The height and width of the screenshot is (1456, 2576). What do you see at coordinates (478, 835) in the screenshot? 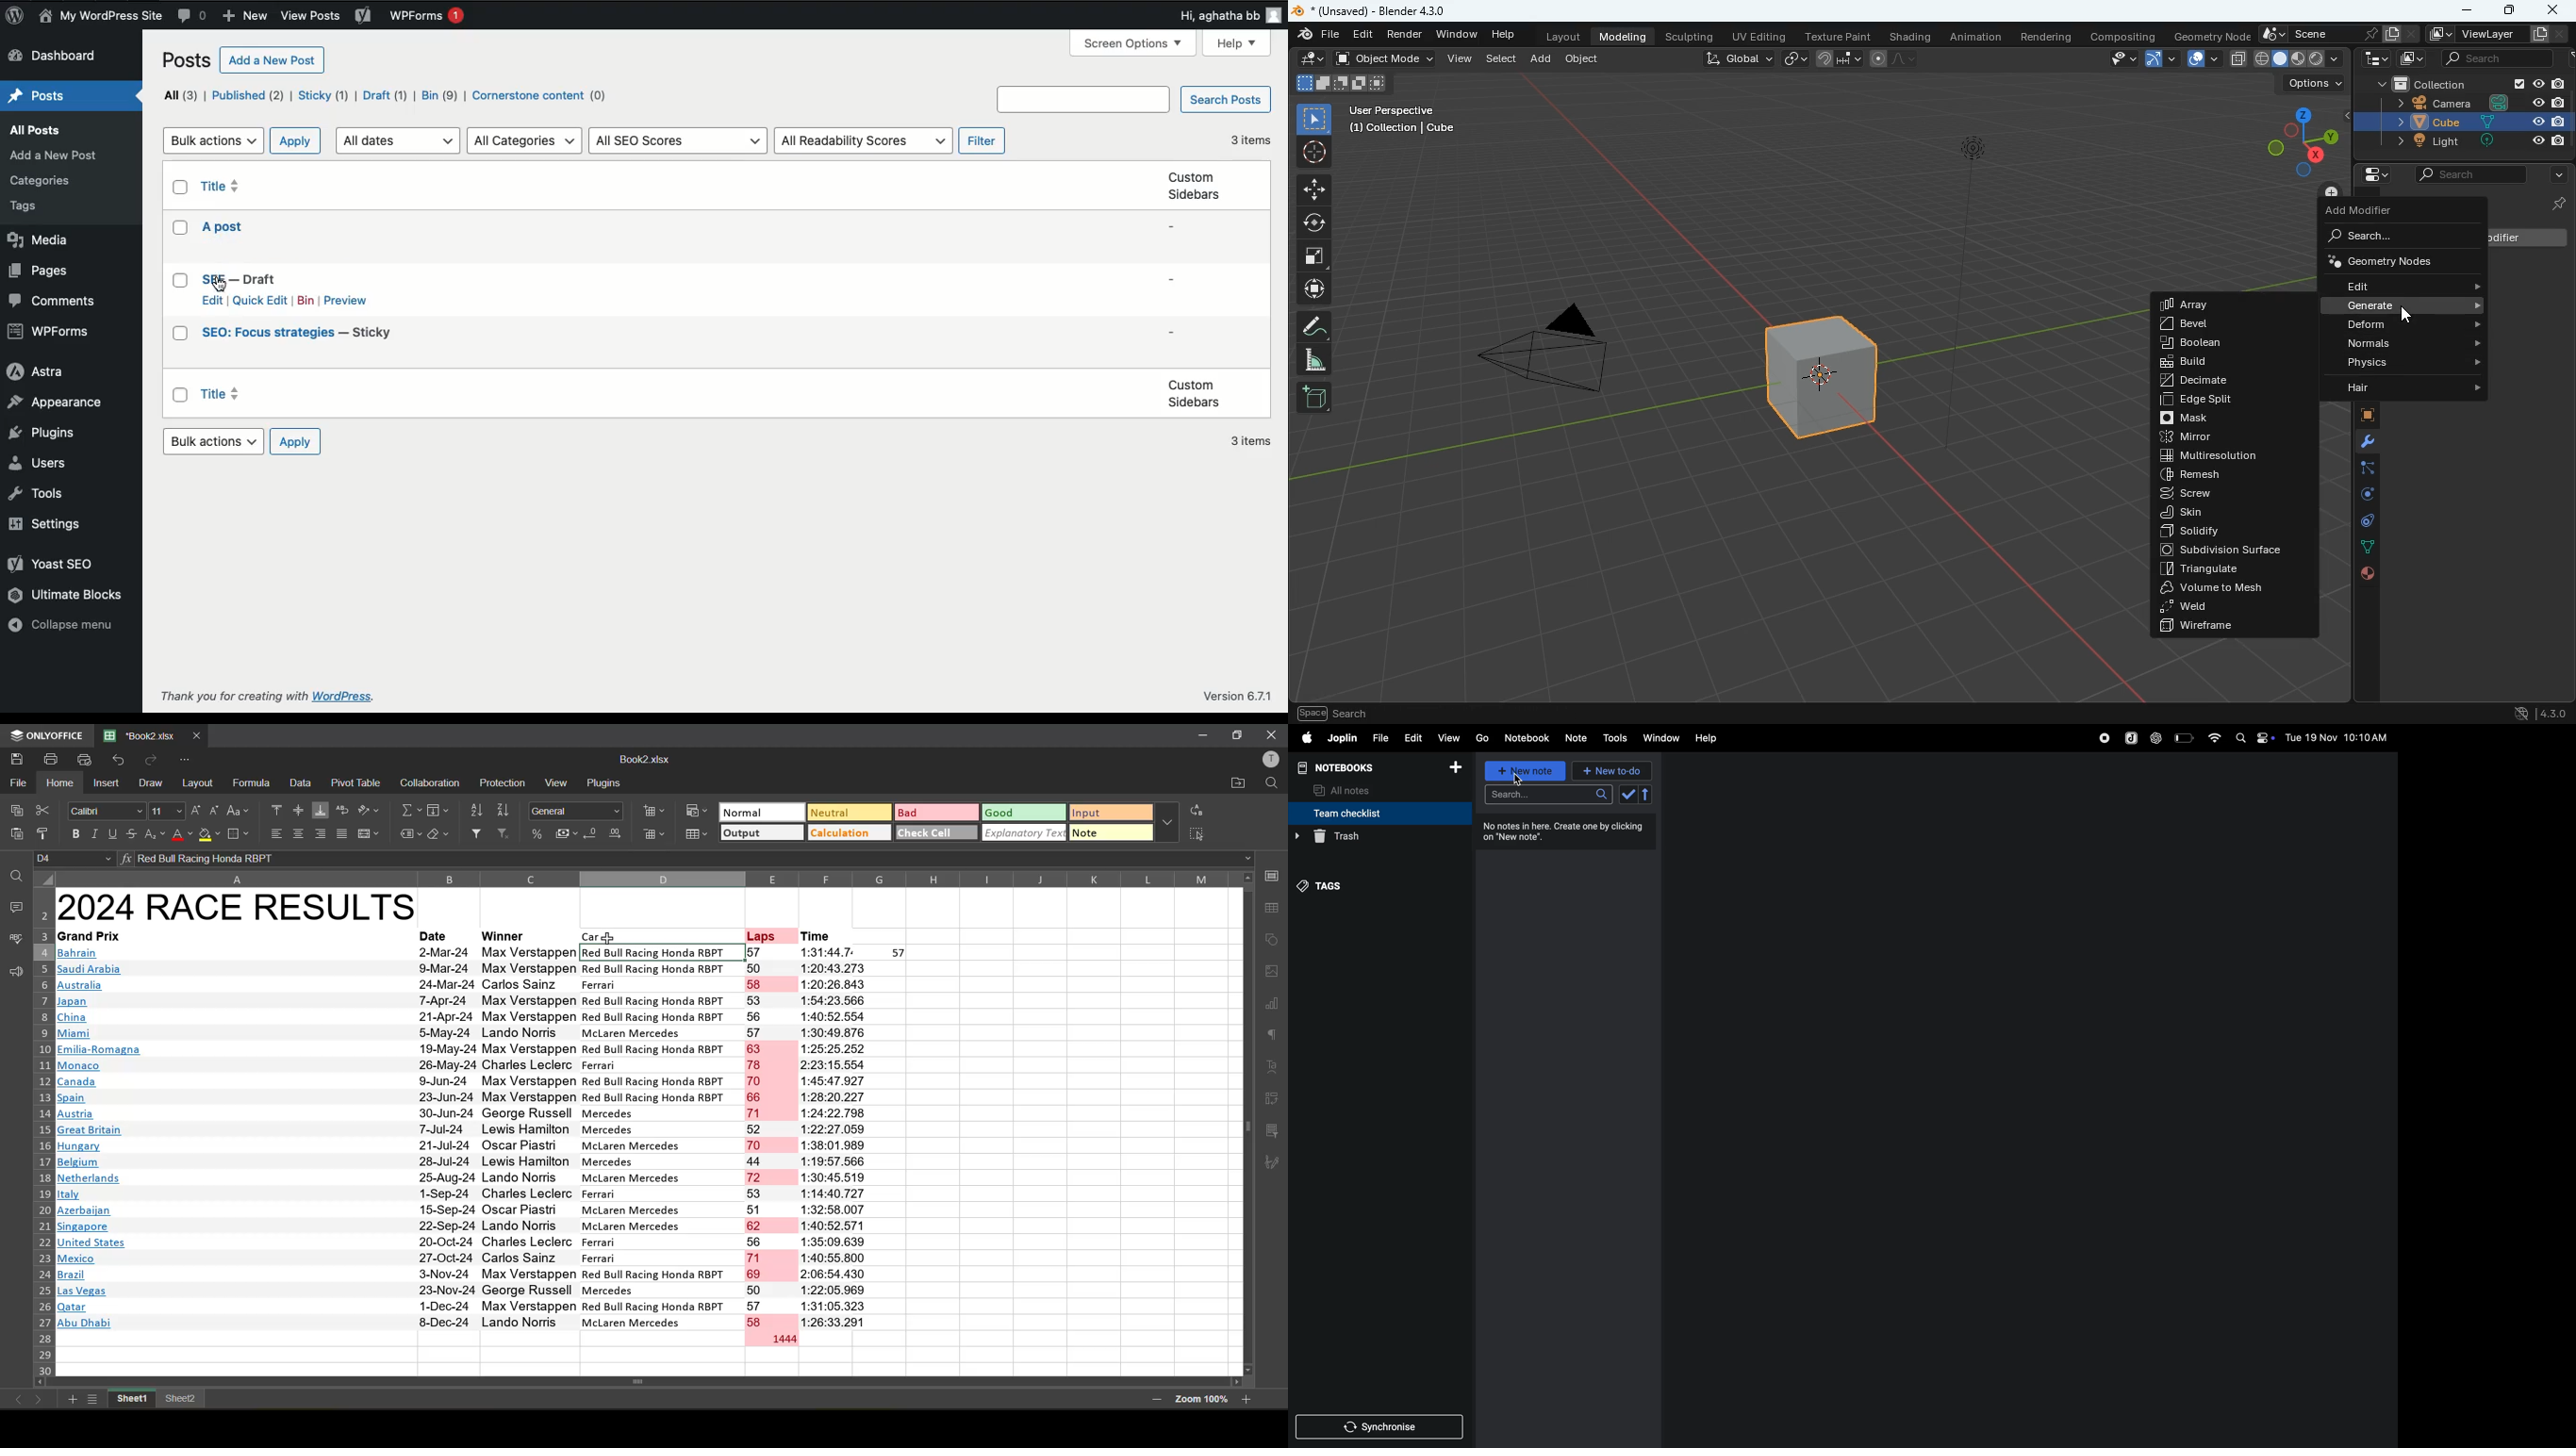
I see `filter` at bounding box center [478, 835].